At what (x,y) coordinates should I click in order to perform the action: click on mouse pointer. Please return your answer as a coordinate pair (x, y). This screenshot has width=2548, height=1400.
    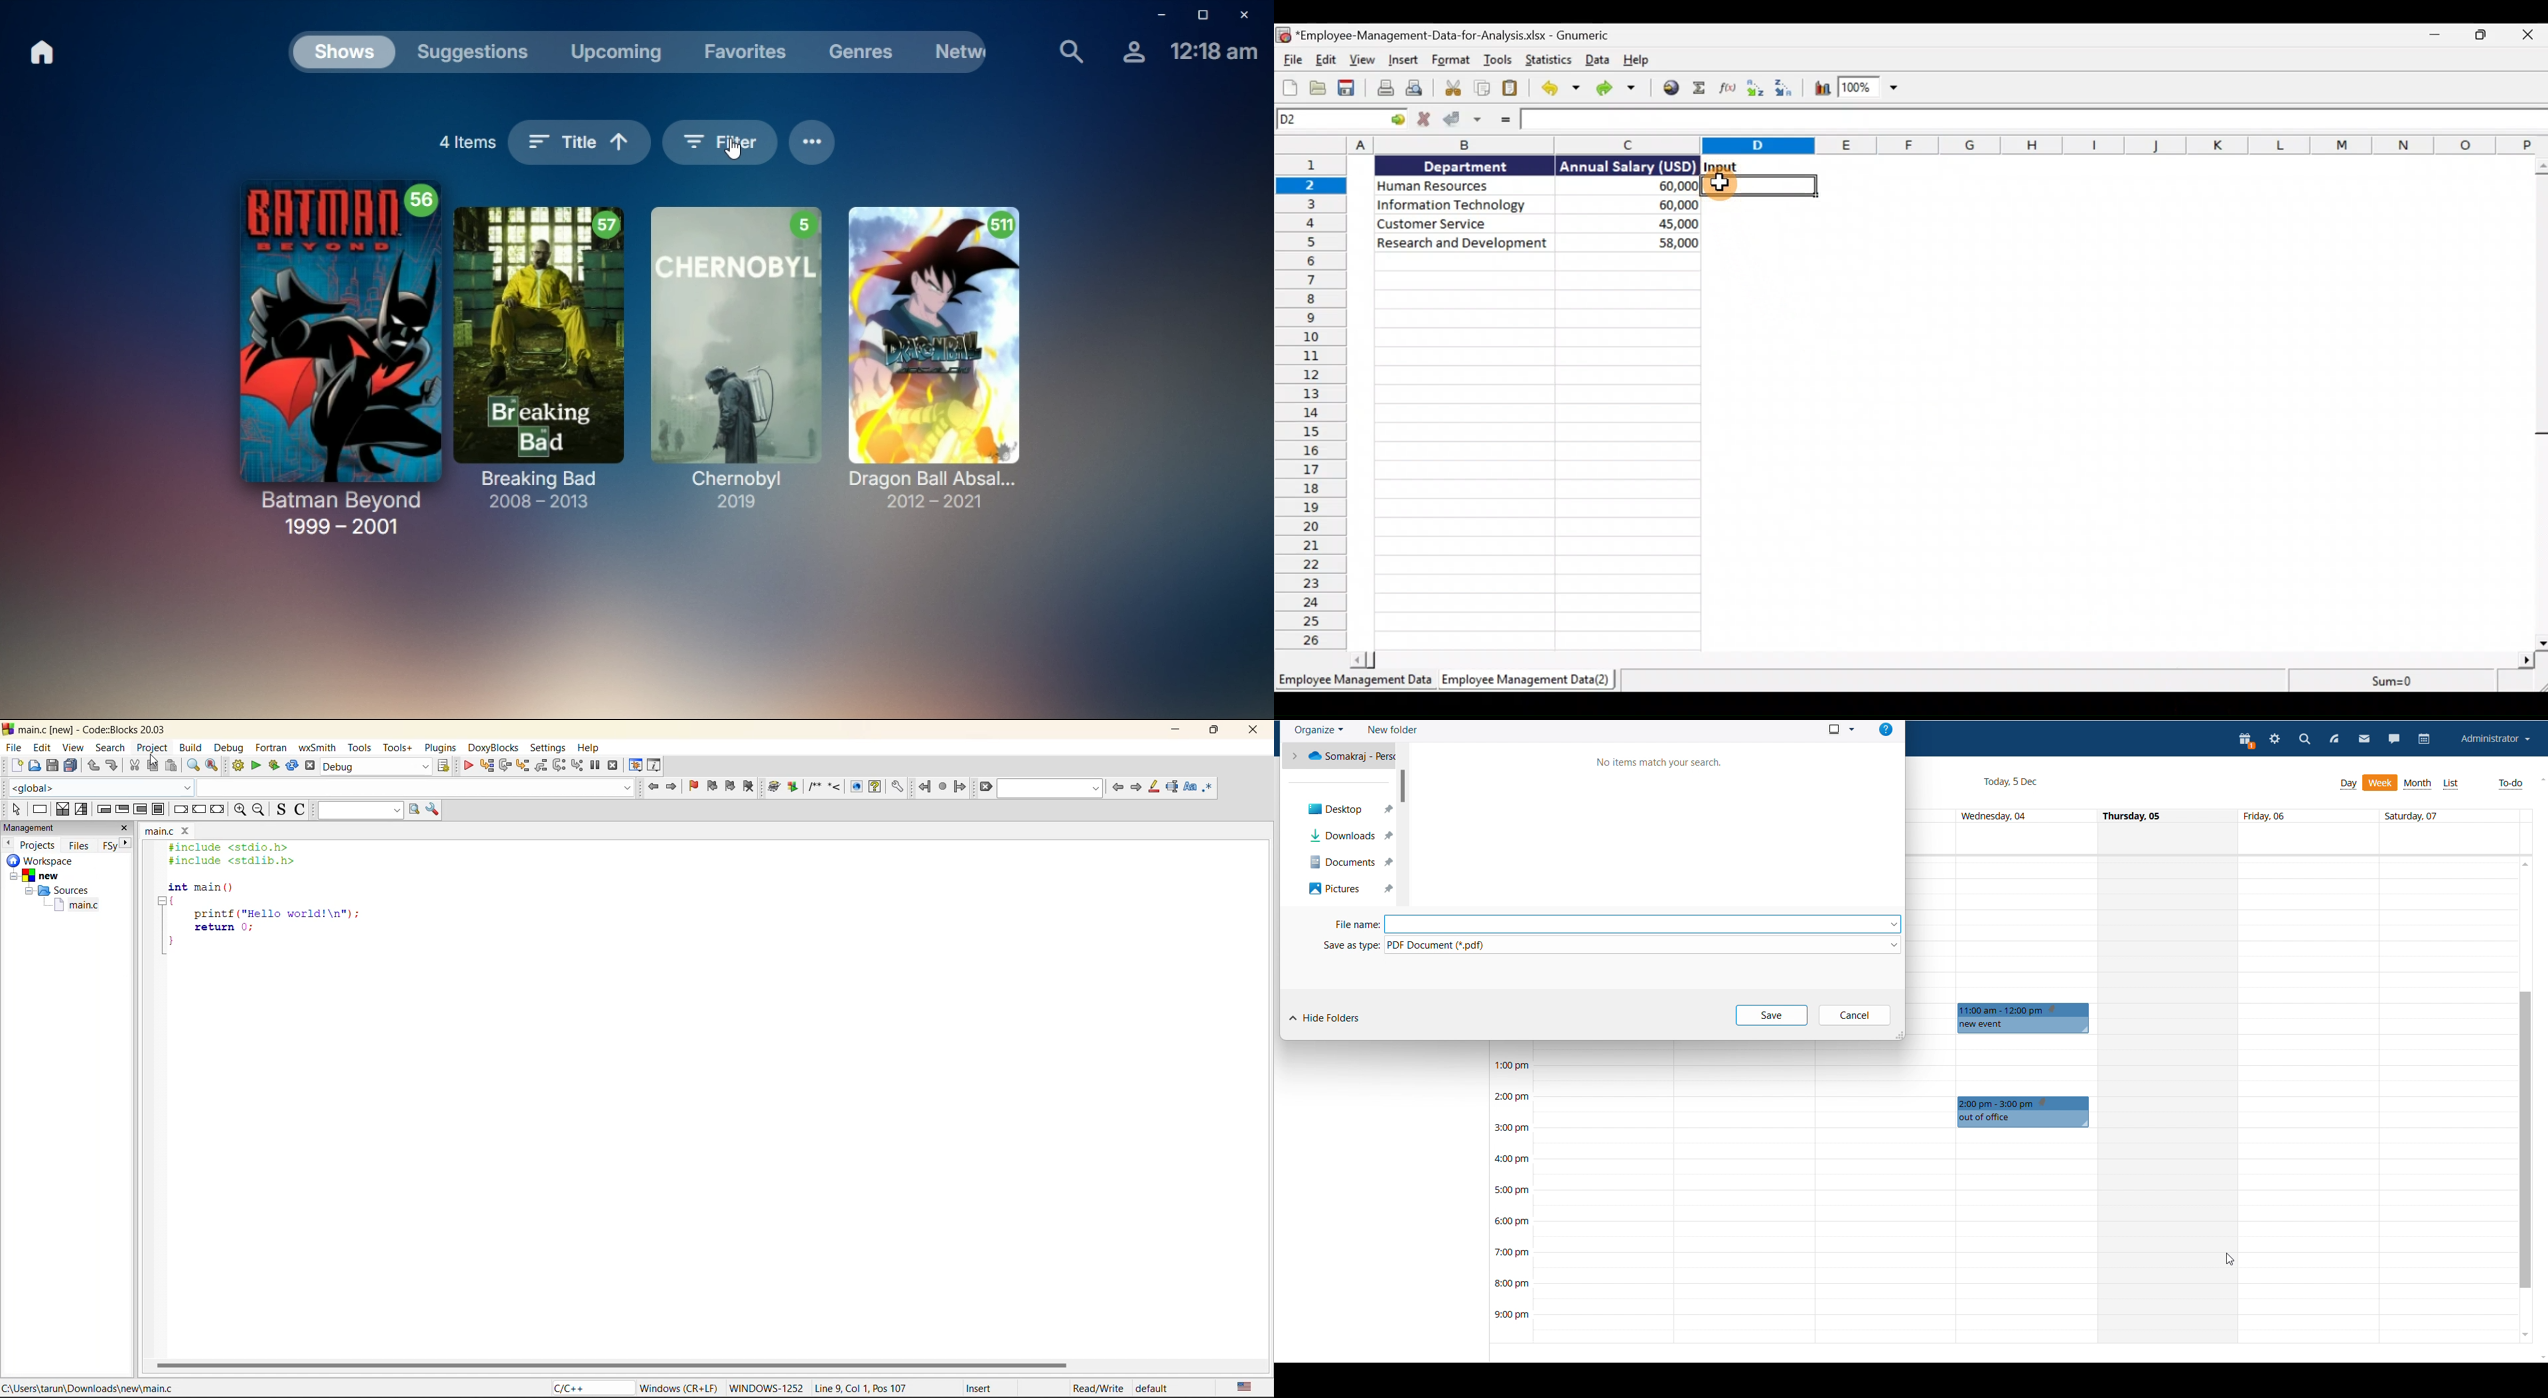
    Looking at the image, I should click on (735, 151).